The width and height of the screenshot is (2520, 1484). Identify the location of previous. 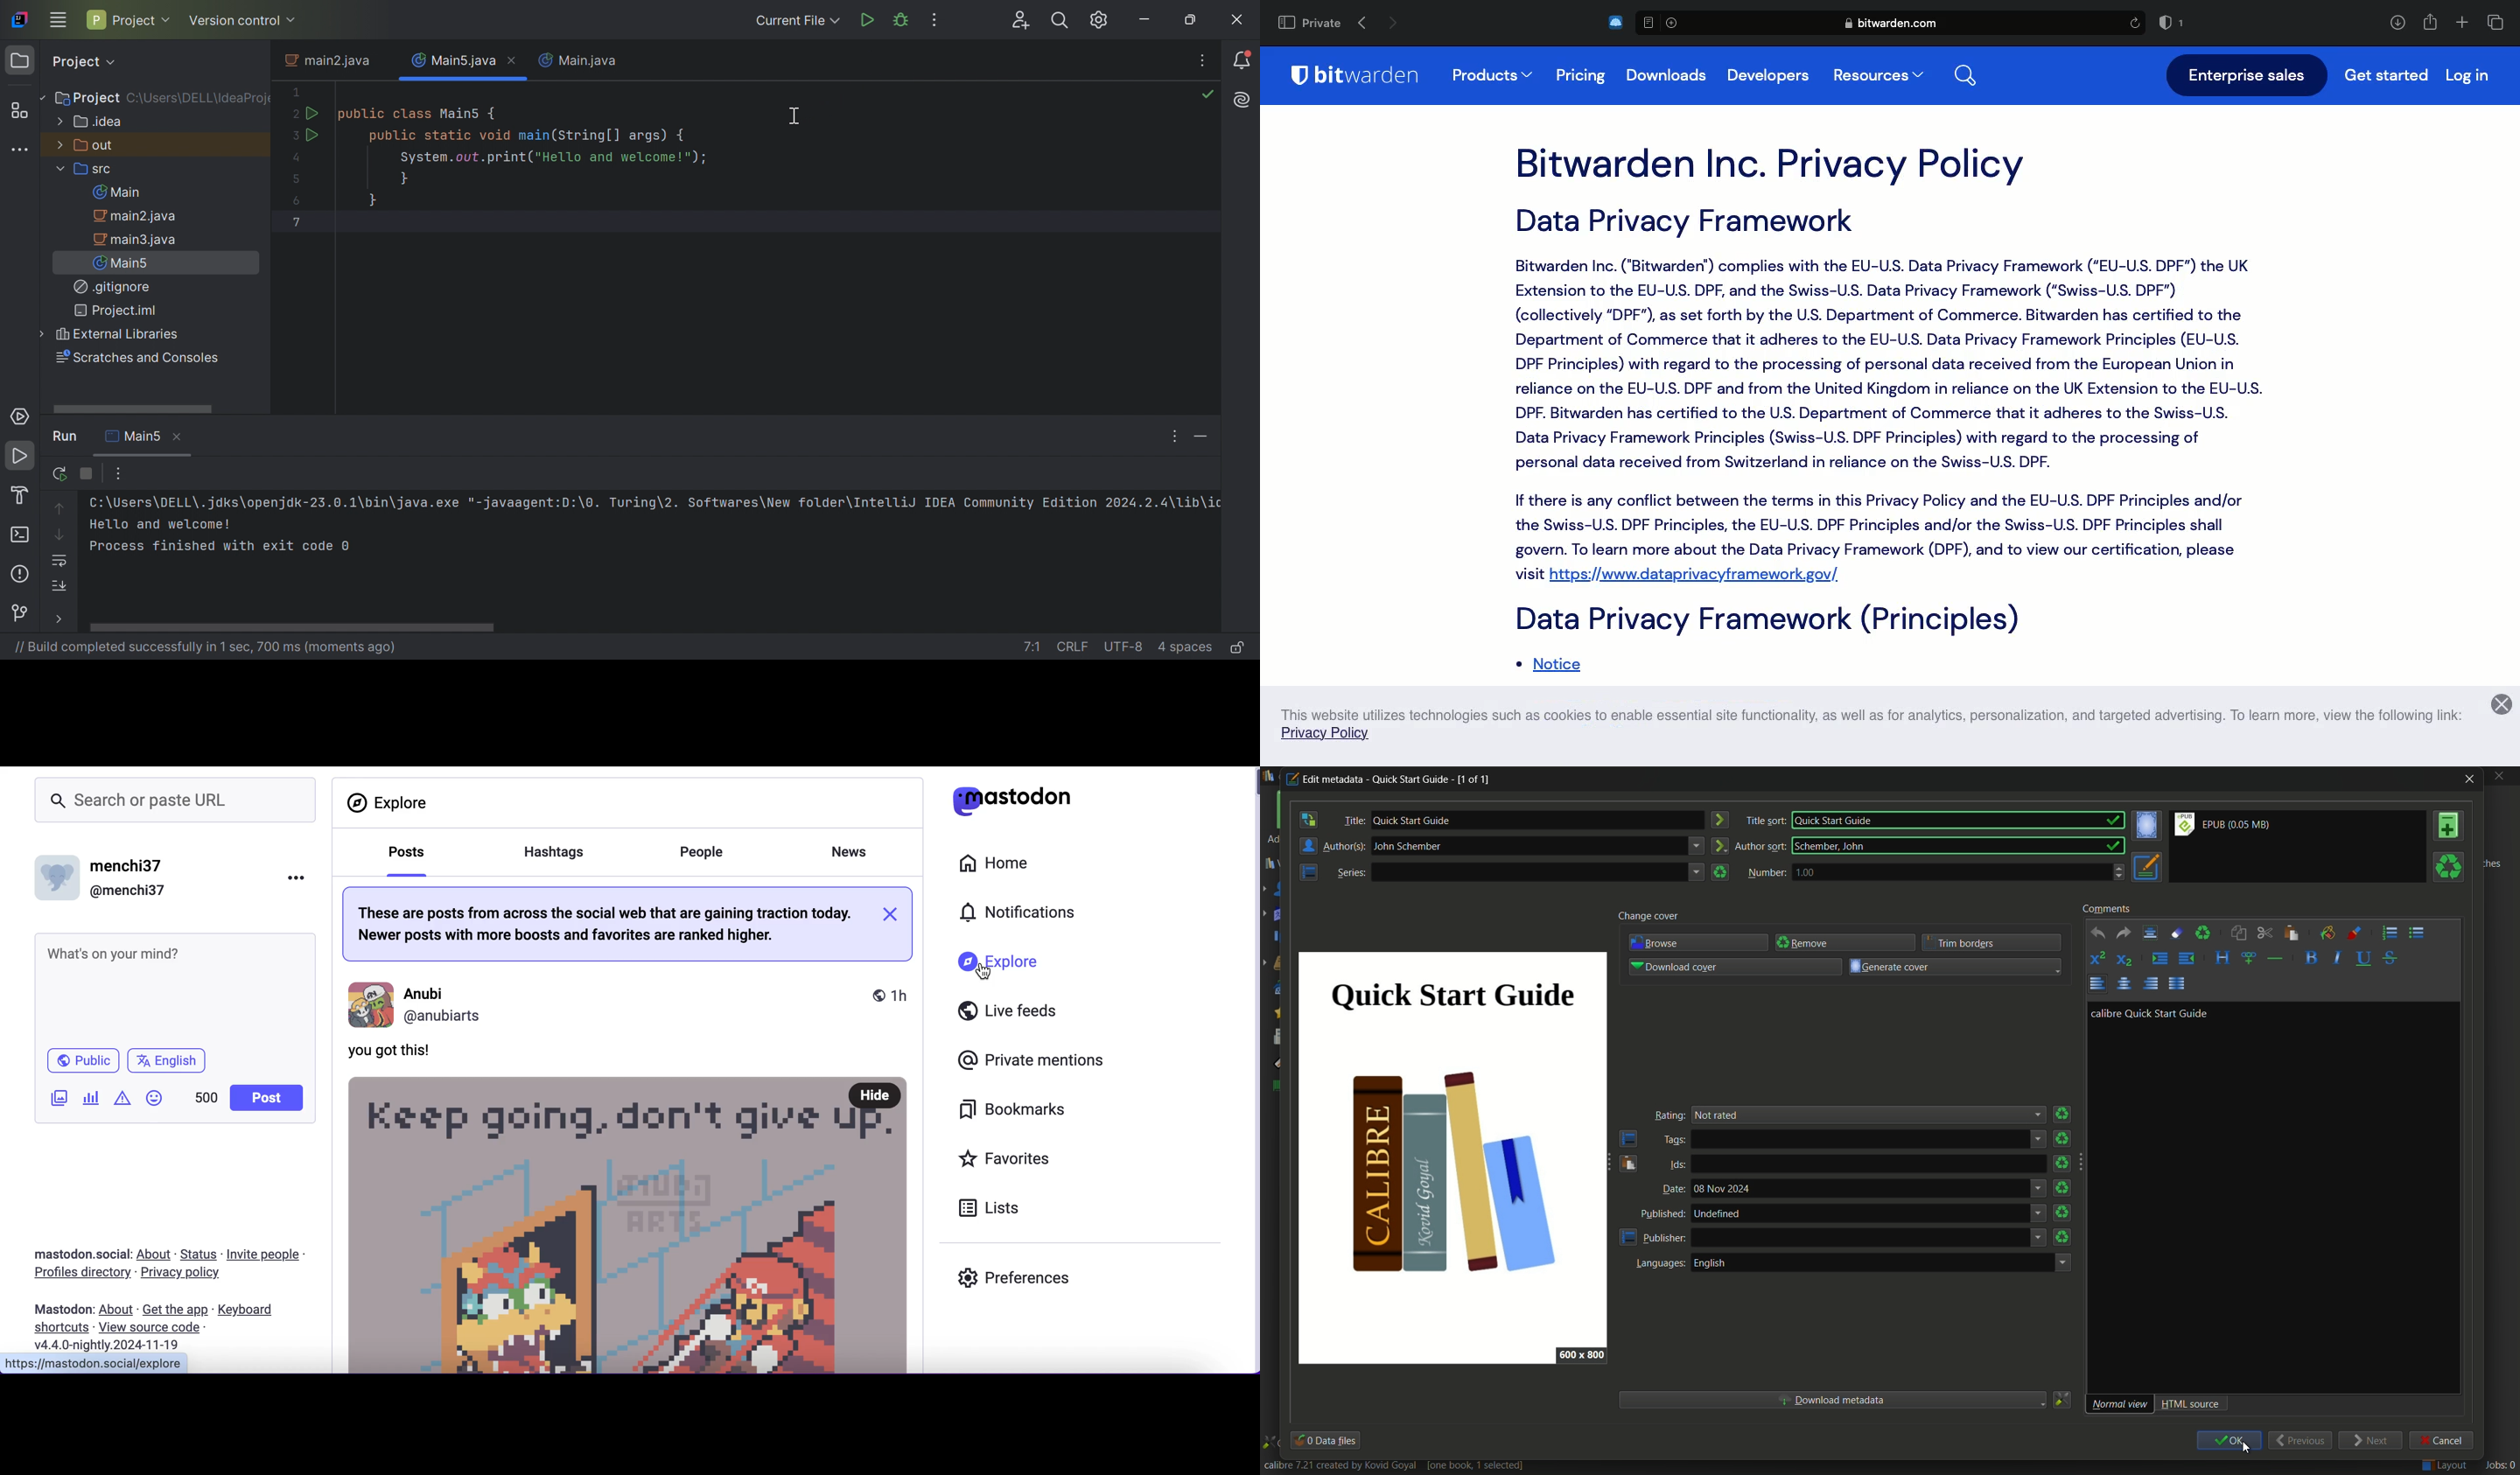
(2301, 1441).